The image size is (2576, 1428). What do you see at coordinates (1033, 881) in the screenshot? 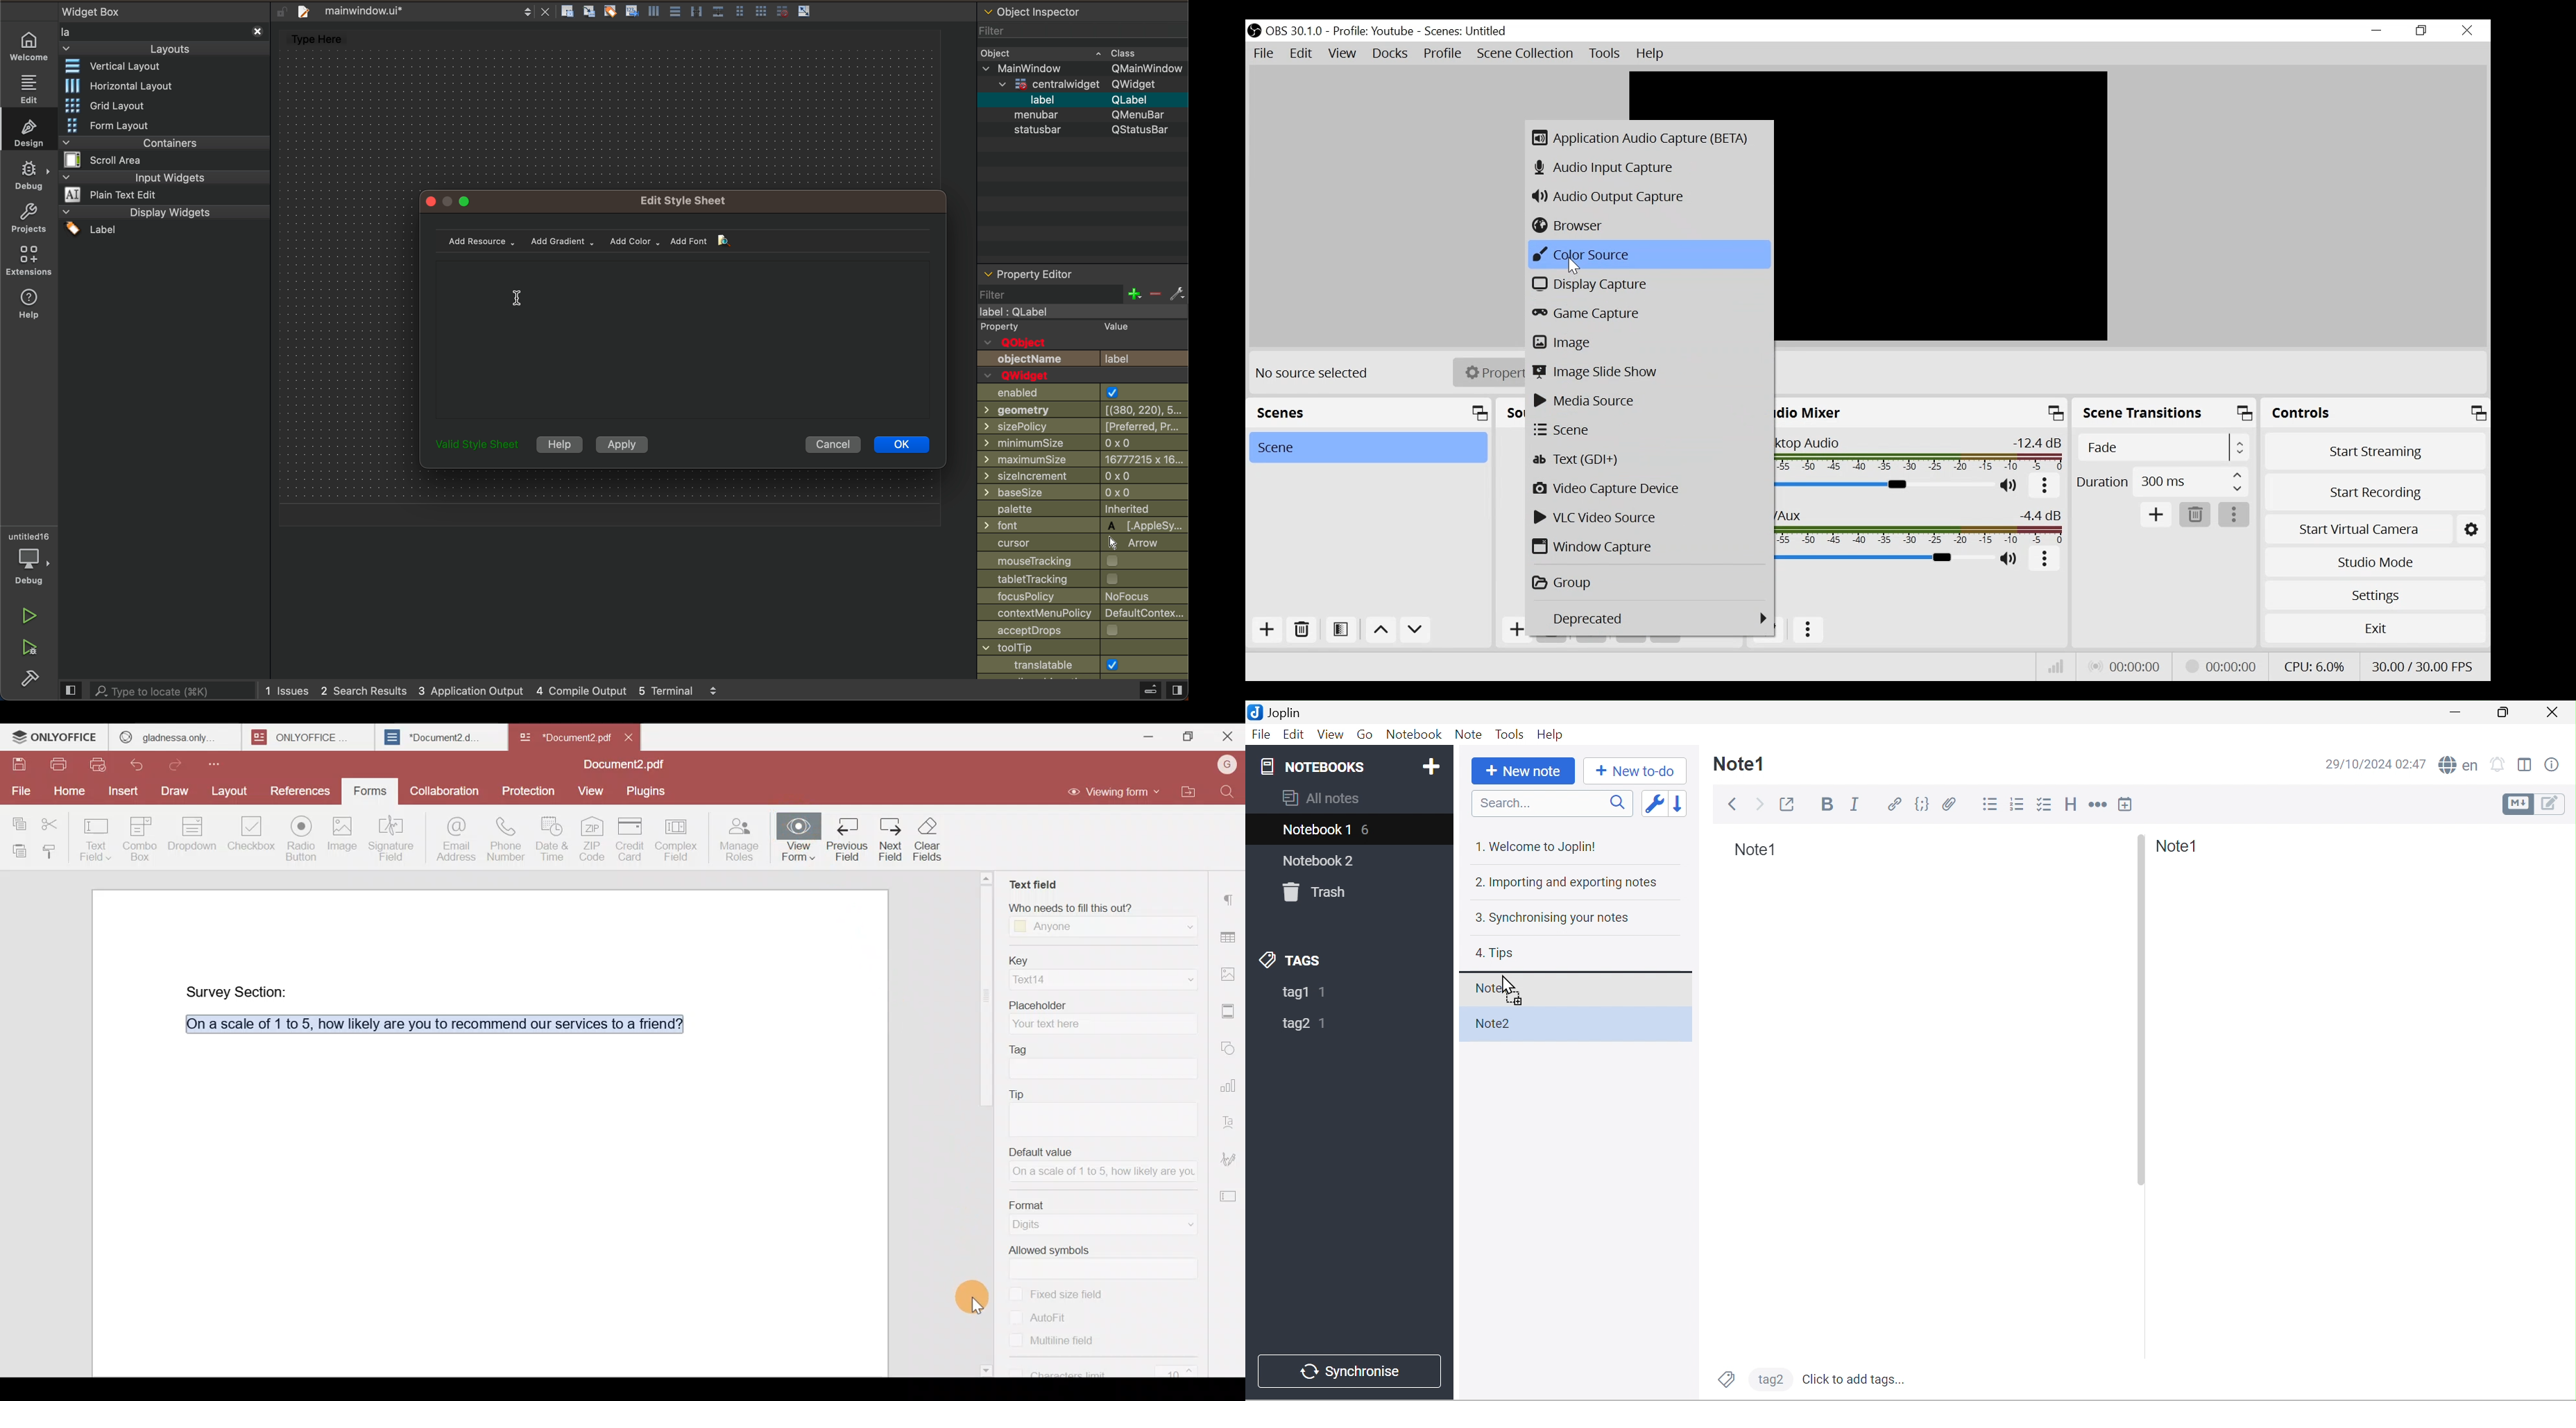
I see `Text field` at bounding box center [1033, 881].